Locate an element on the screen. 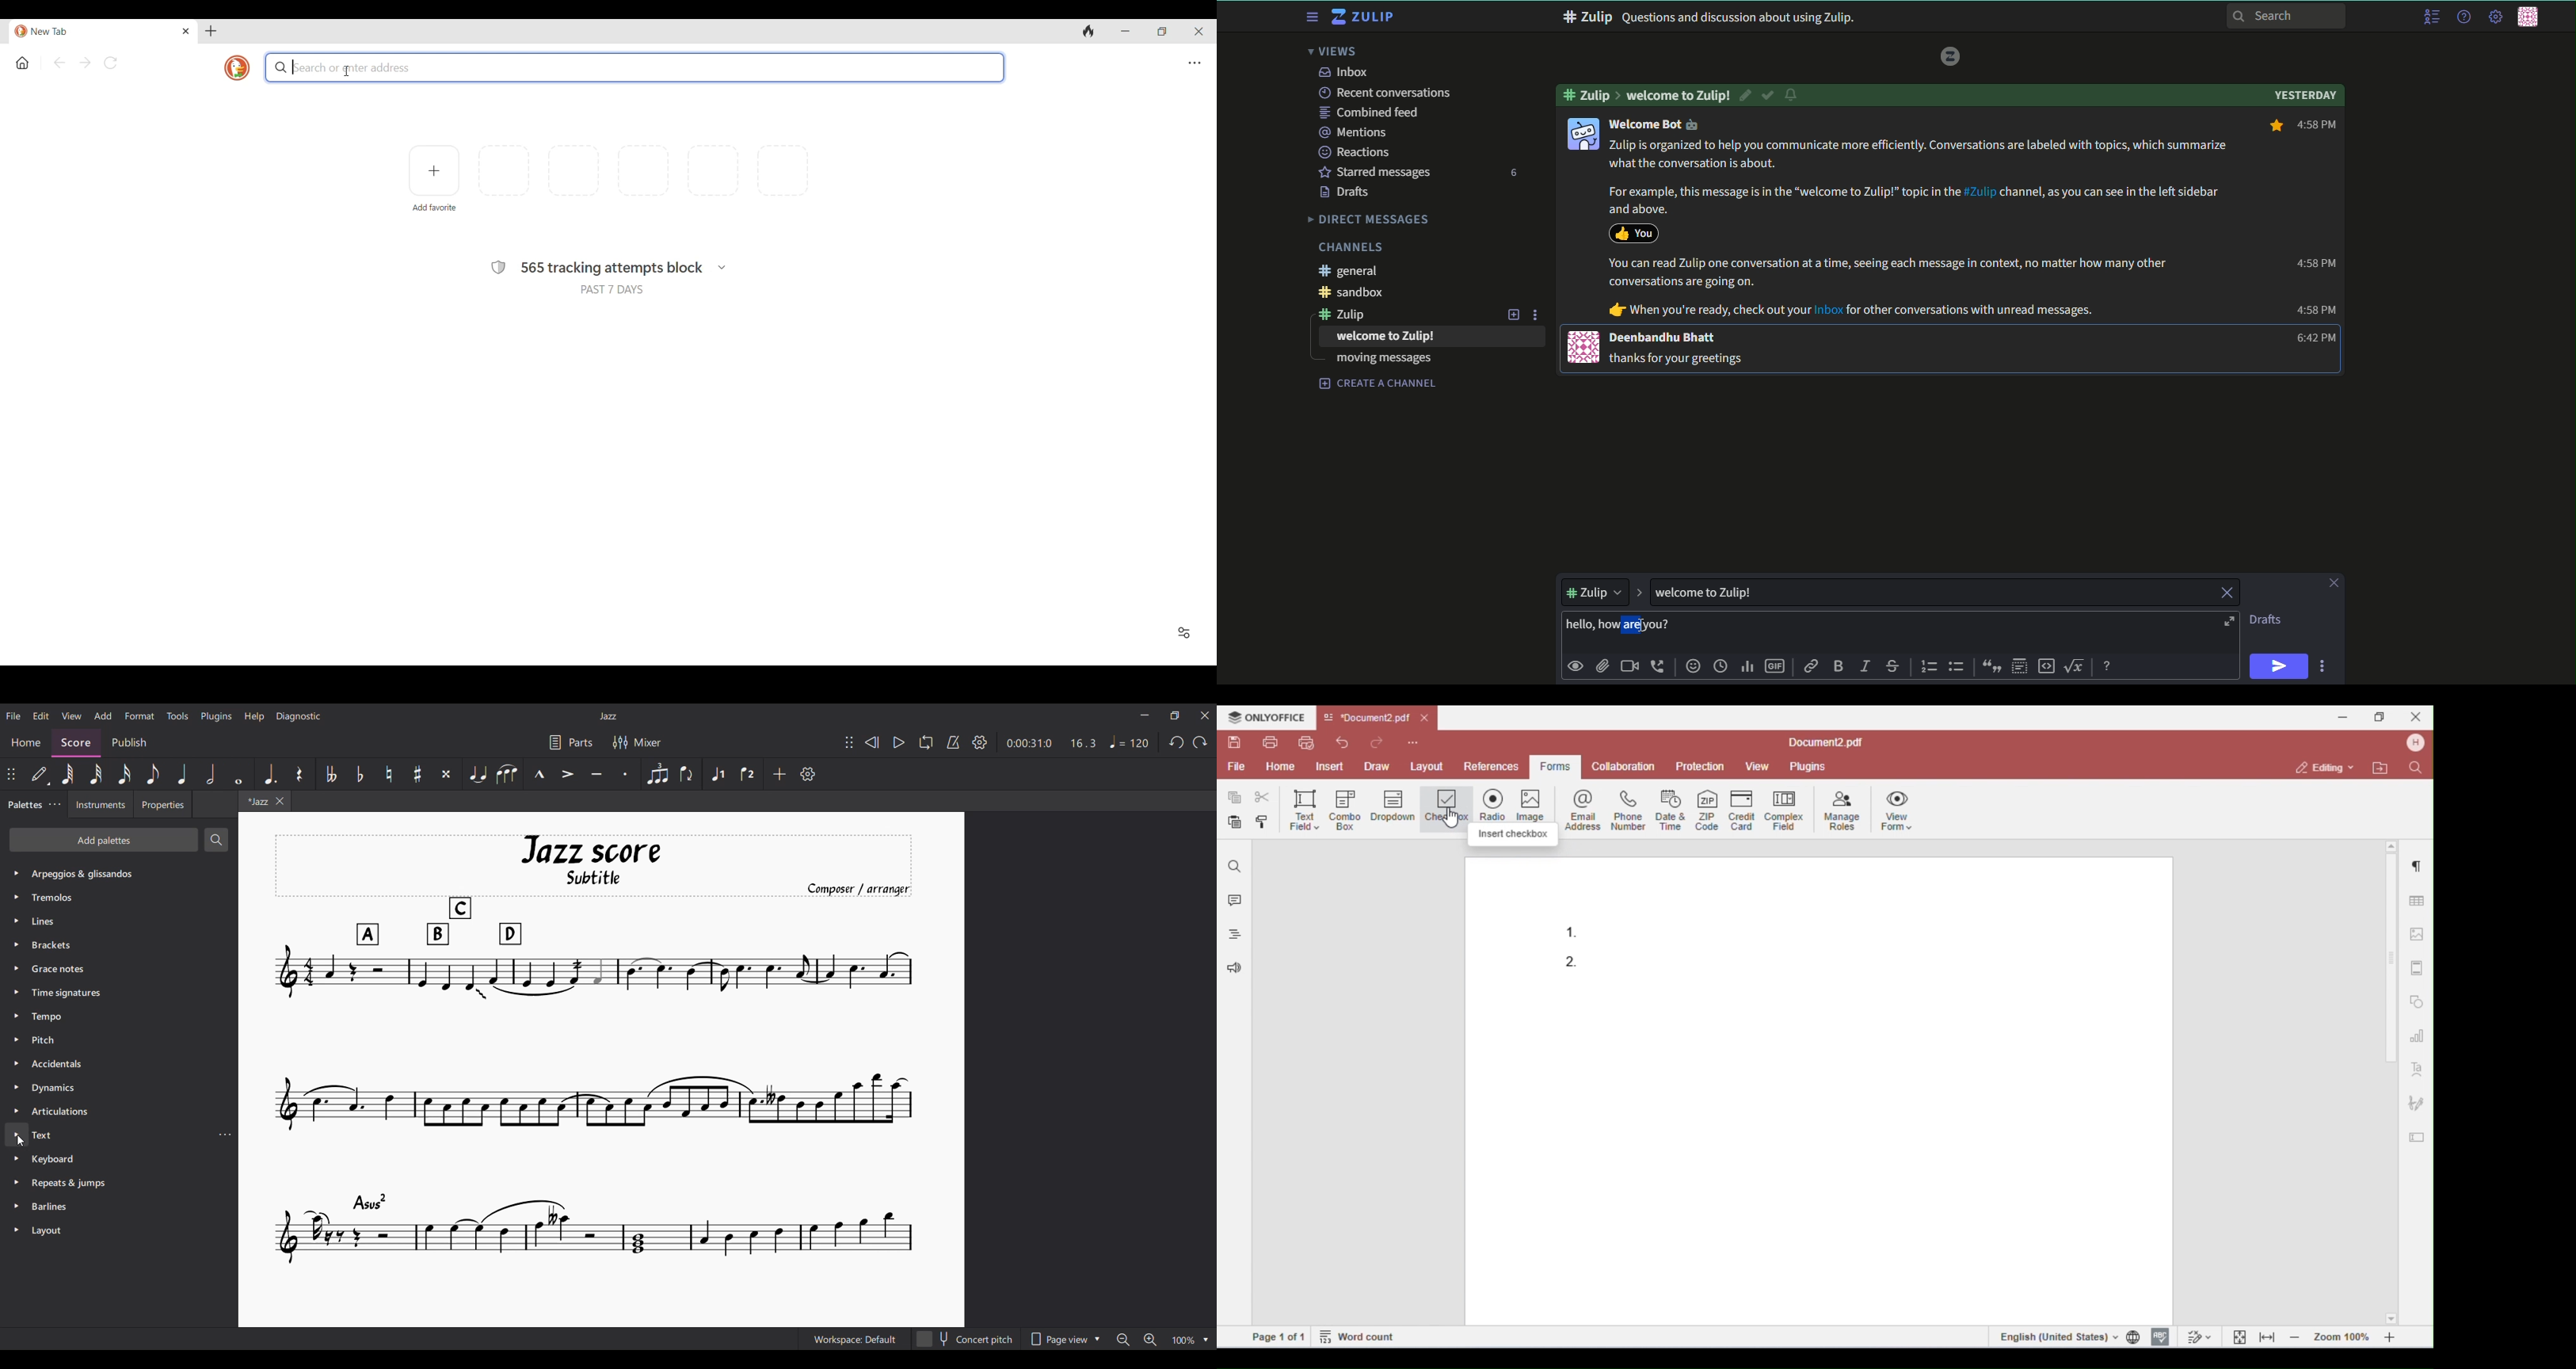  Undo is located at coordinates (1177, 742).